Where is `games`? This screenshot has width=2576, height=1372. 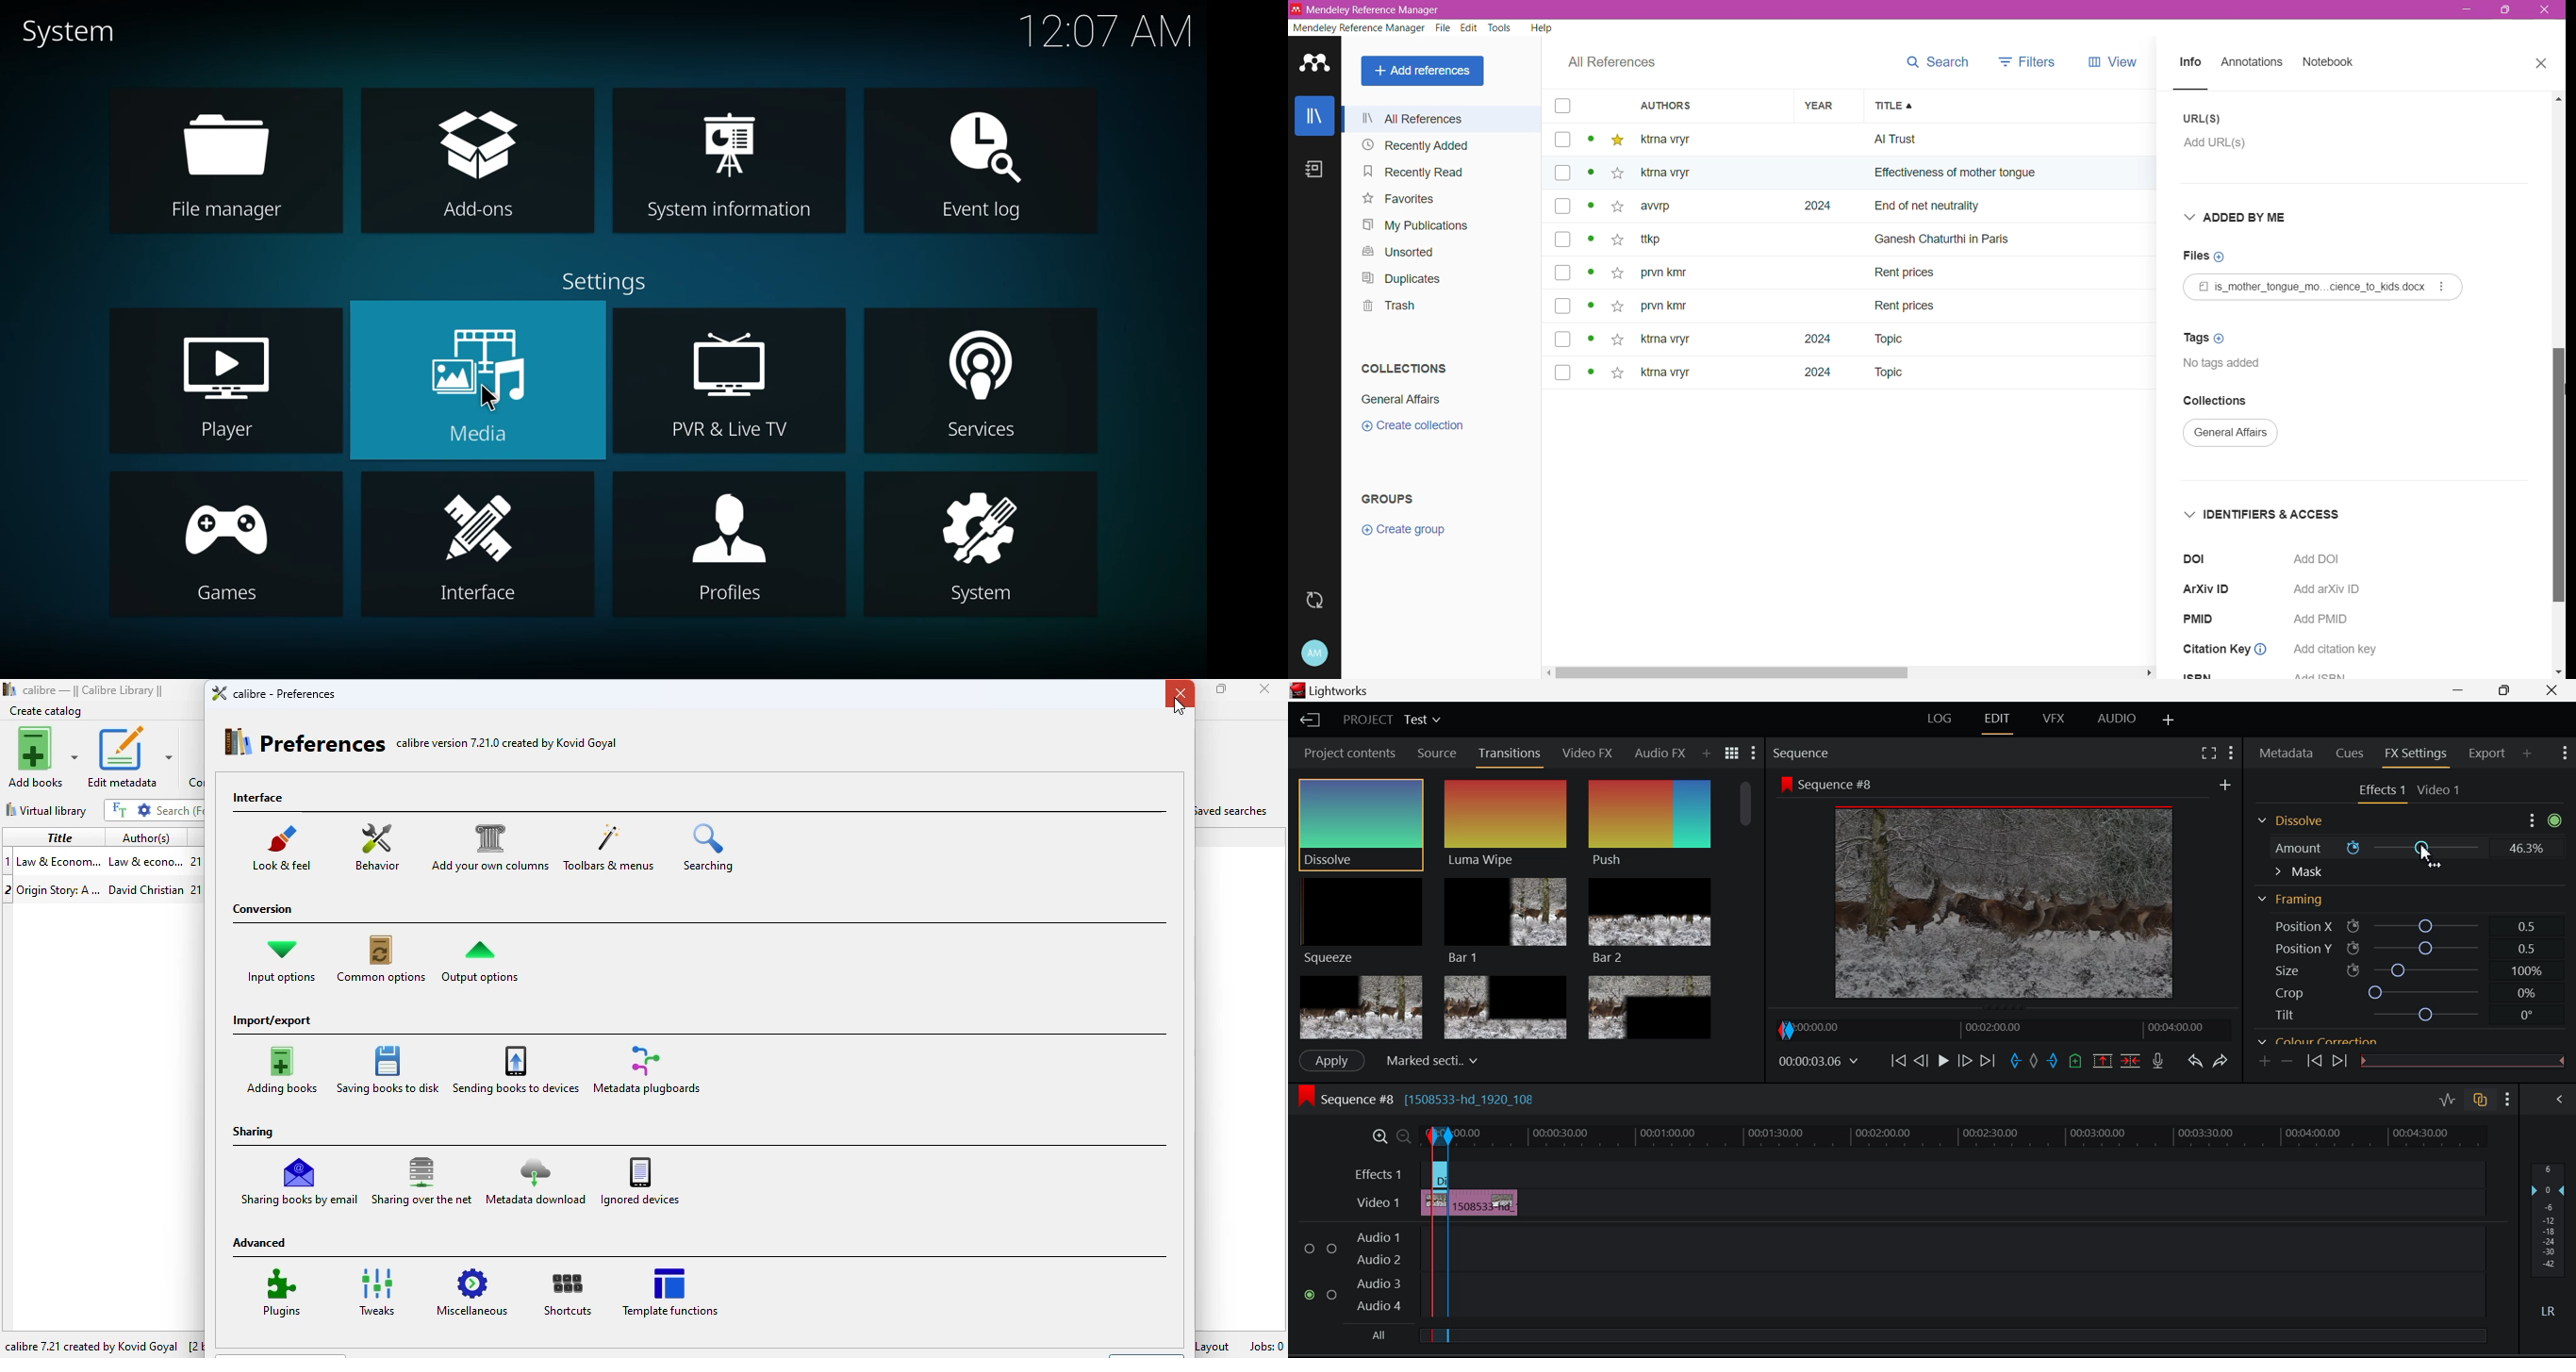 games is located at coordinates (232, 544).